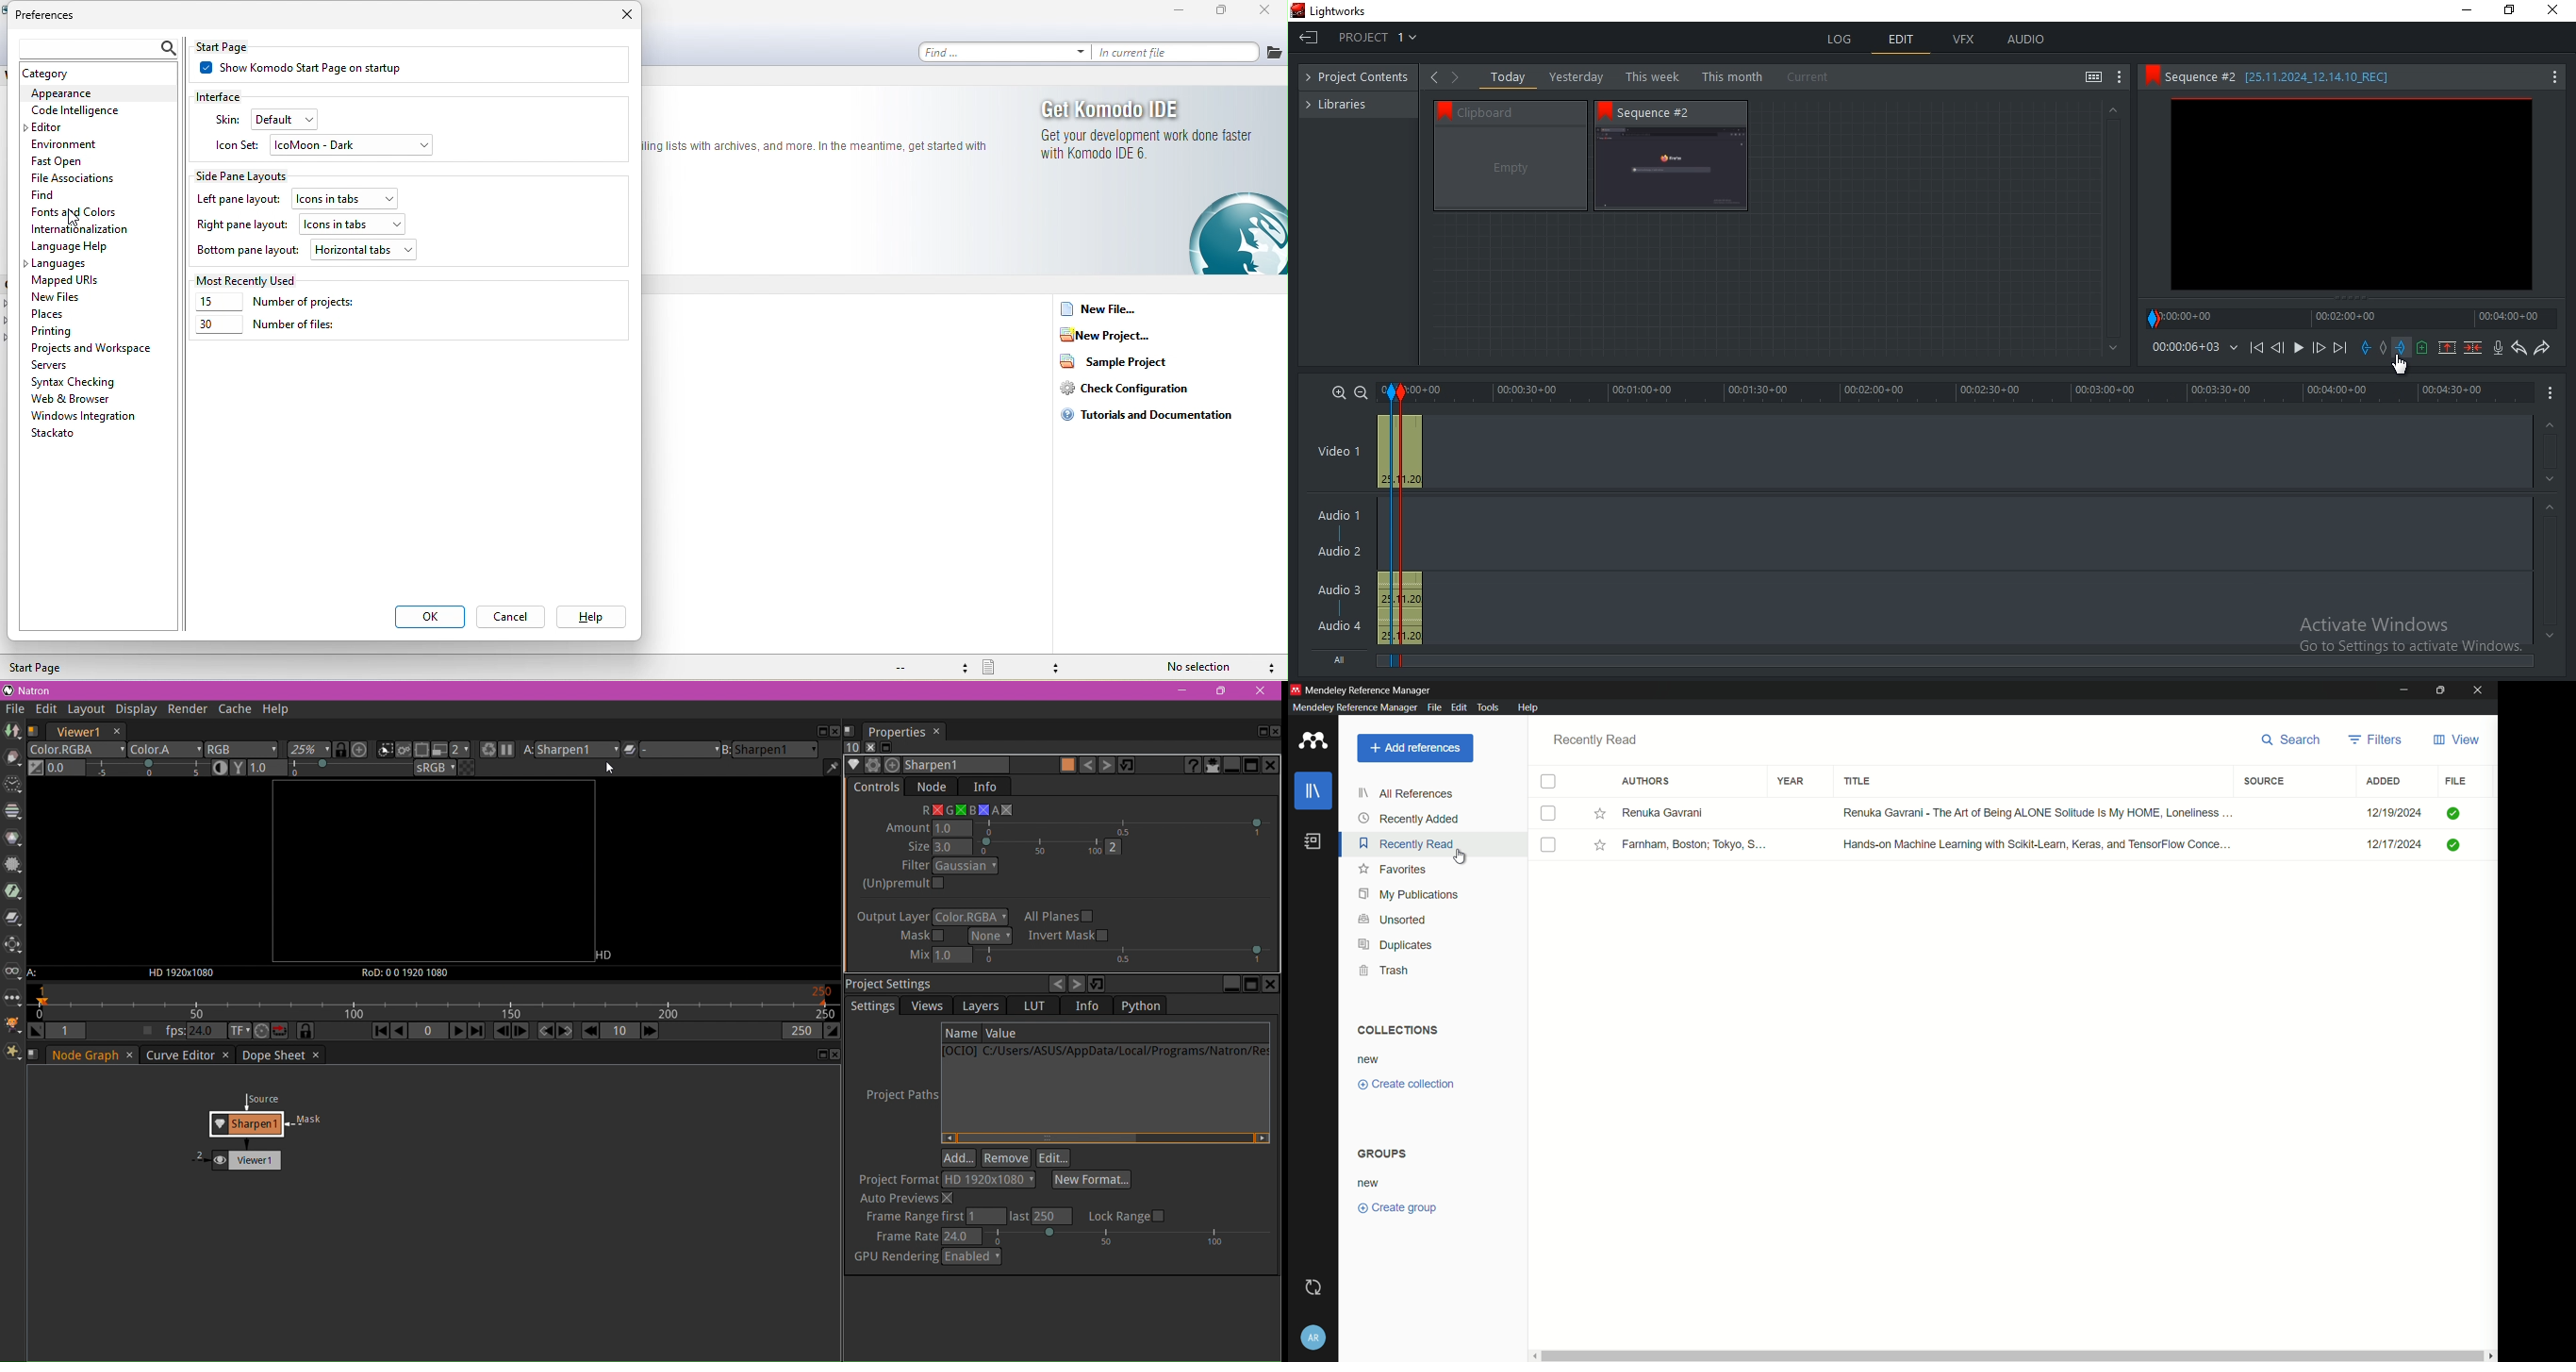 This screenshot has width=2576, height=1372. I want to click on file menu, so click(1435, 708).